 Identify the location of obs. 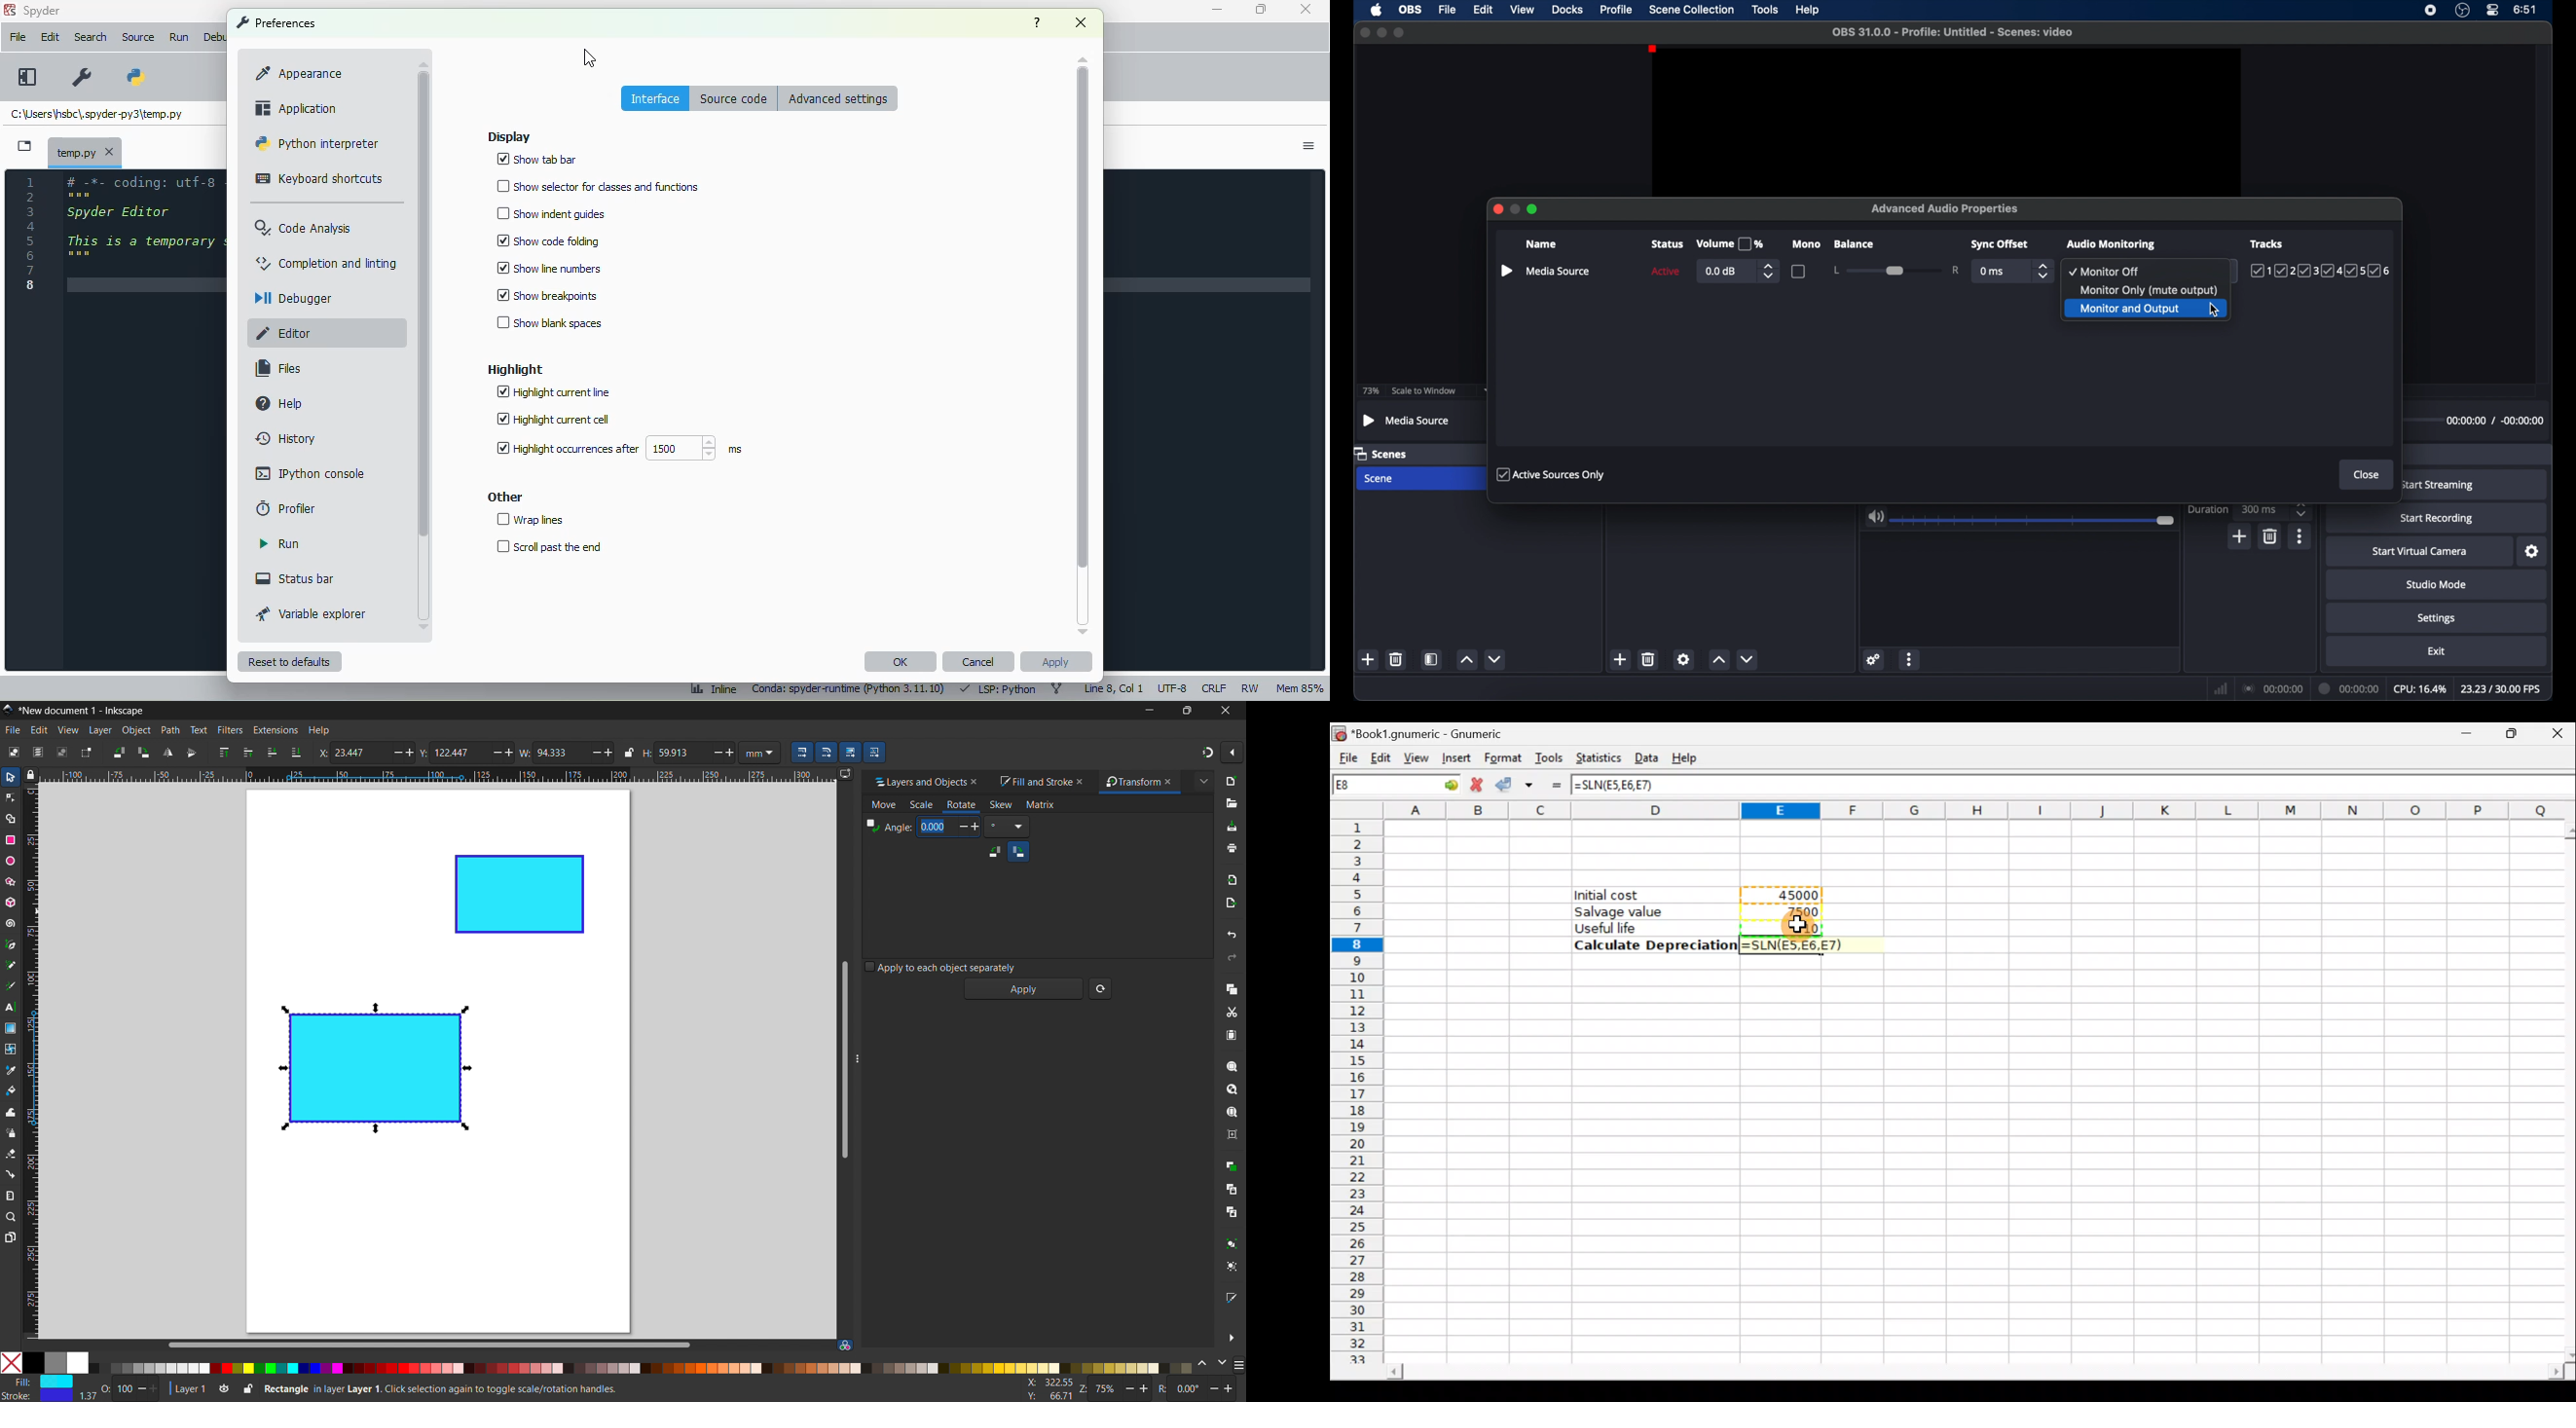
(1412, 10).